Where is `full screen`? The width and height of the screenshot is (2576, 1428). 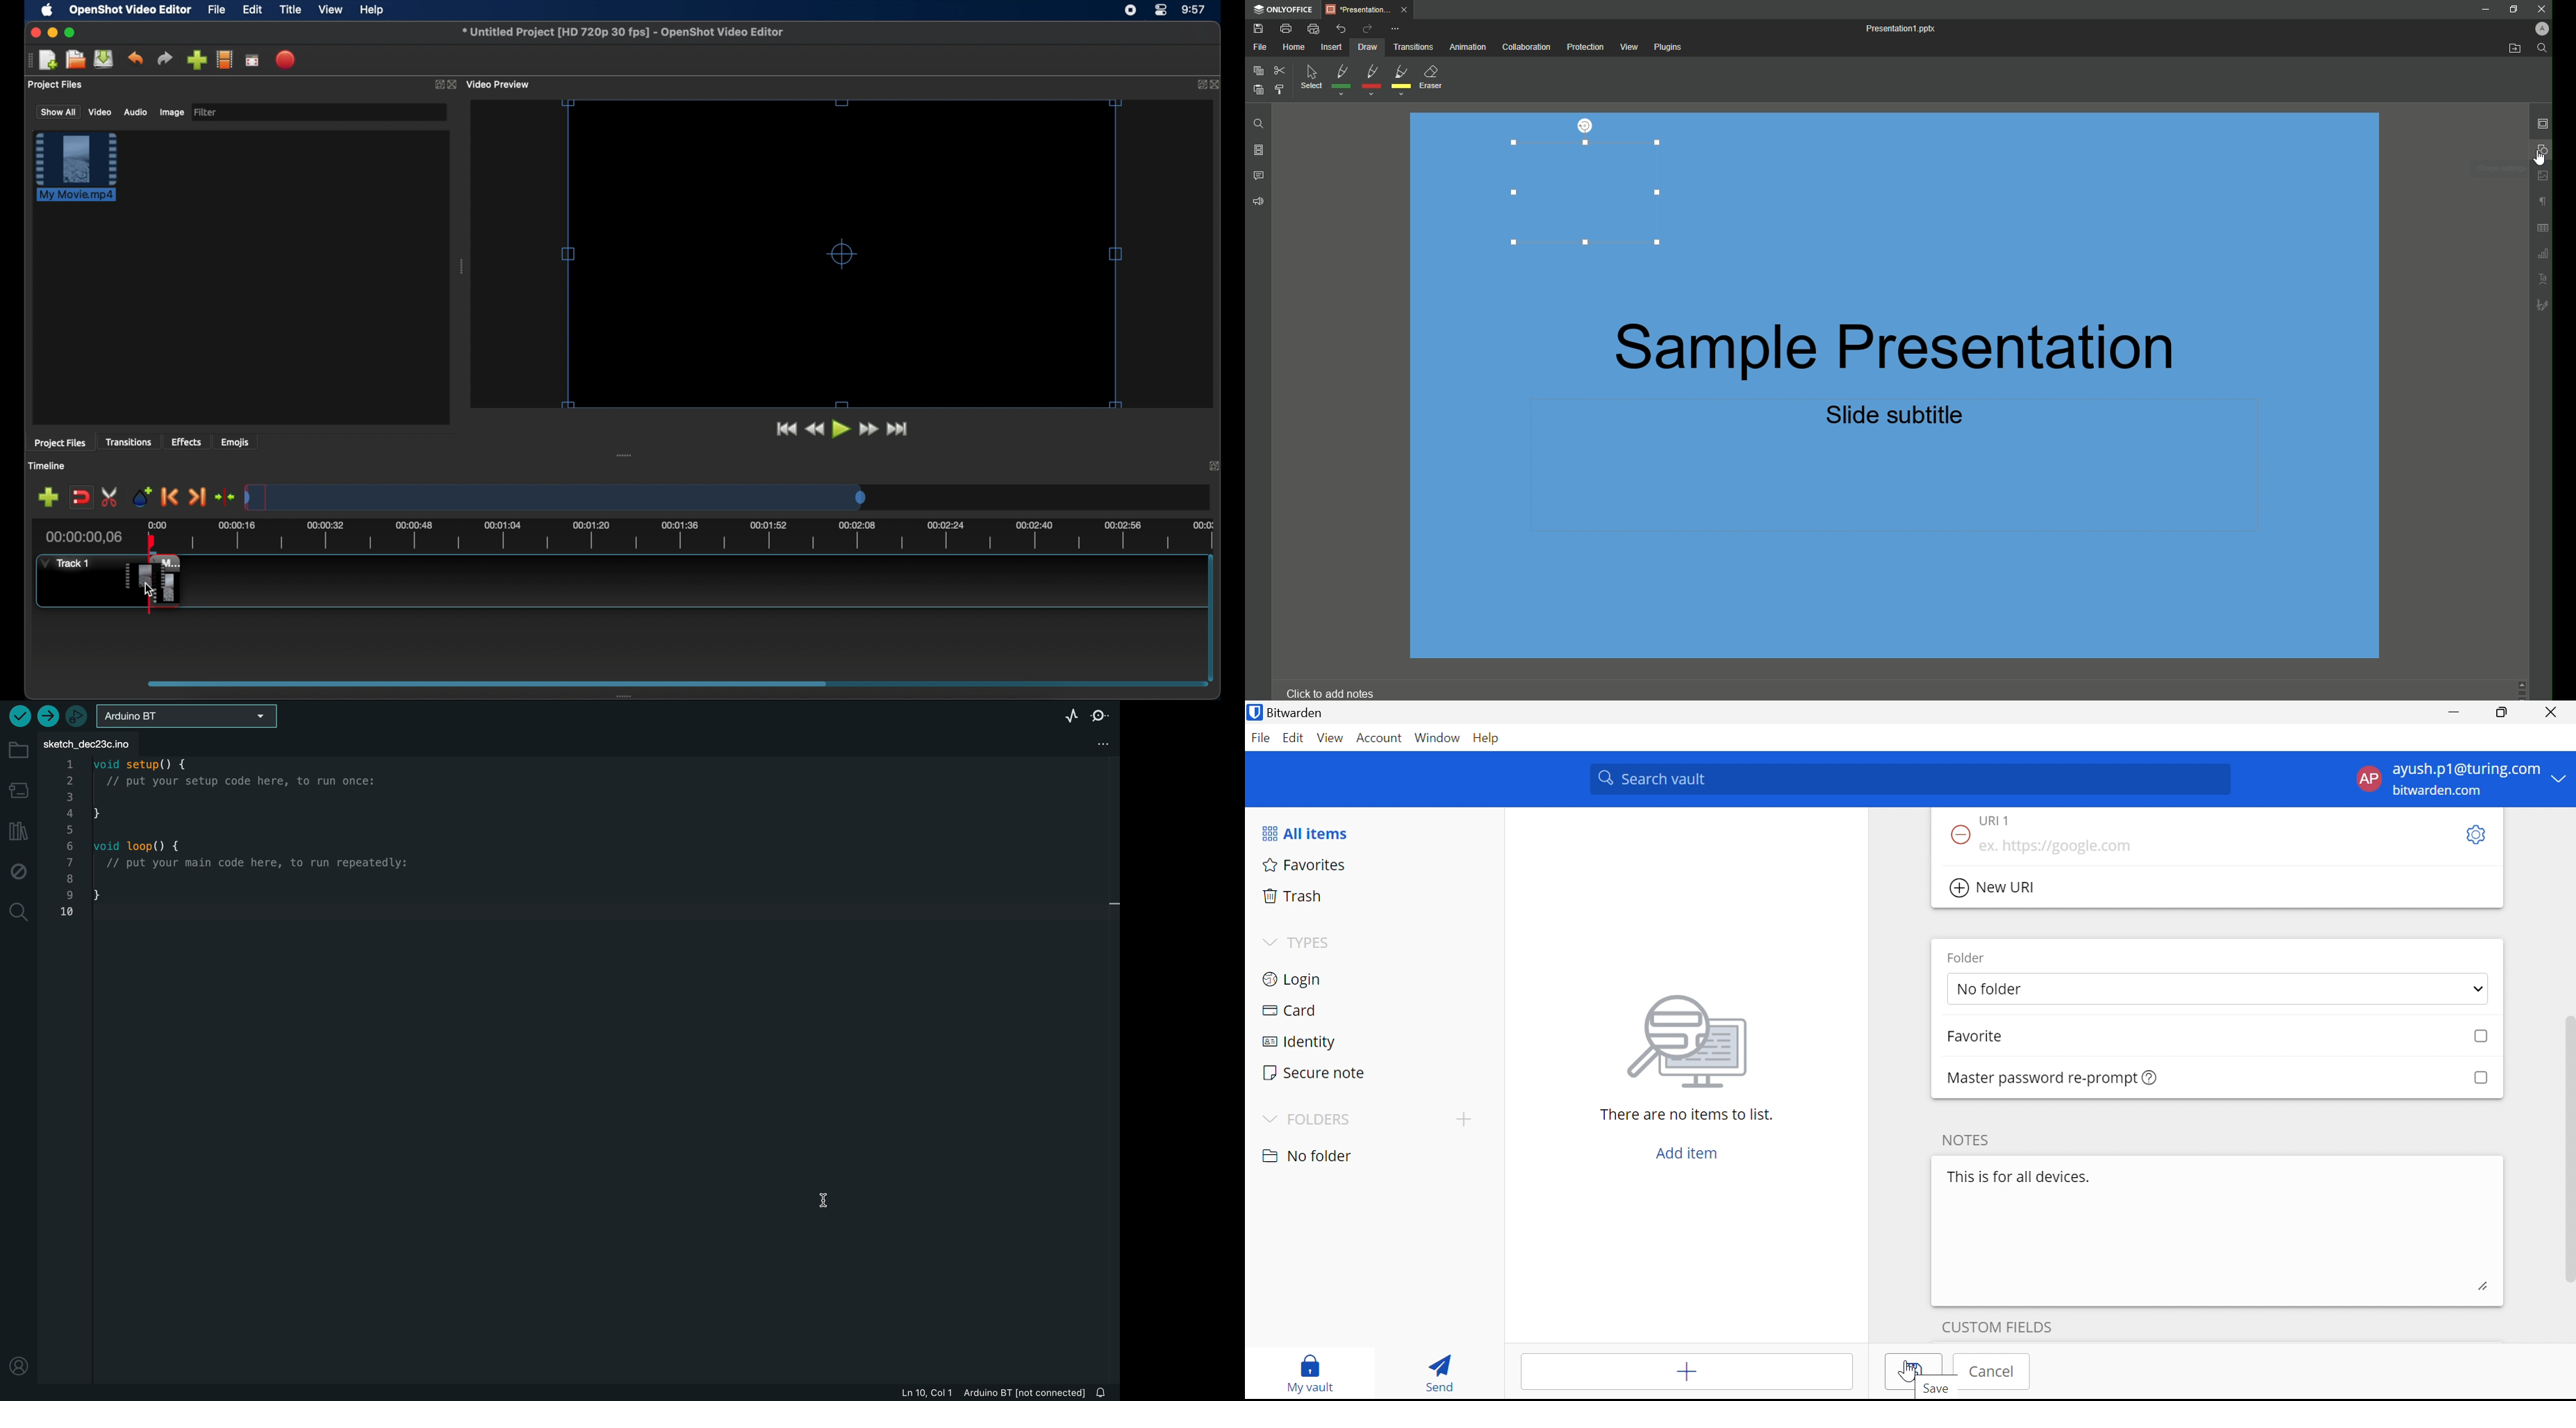 full screen is located at coordinates (253, 60).